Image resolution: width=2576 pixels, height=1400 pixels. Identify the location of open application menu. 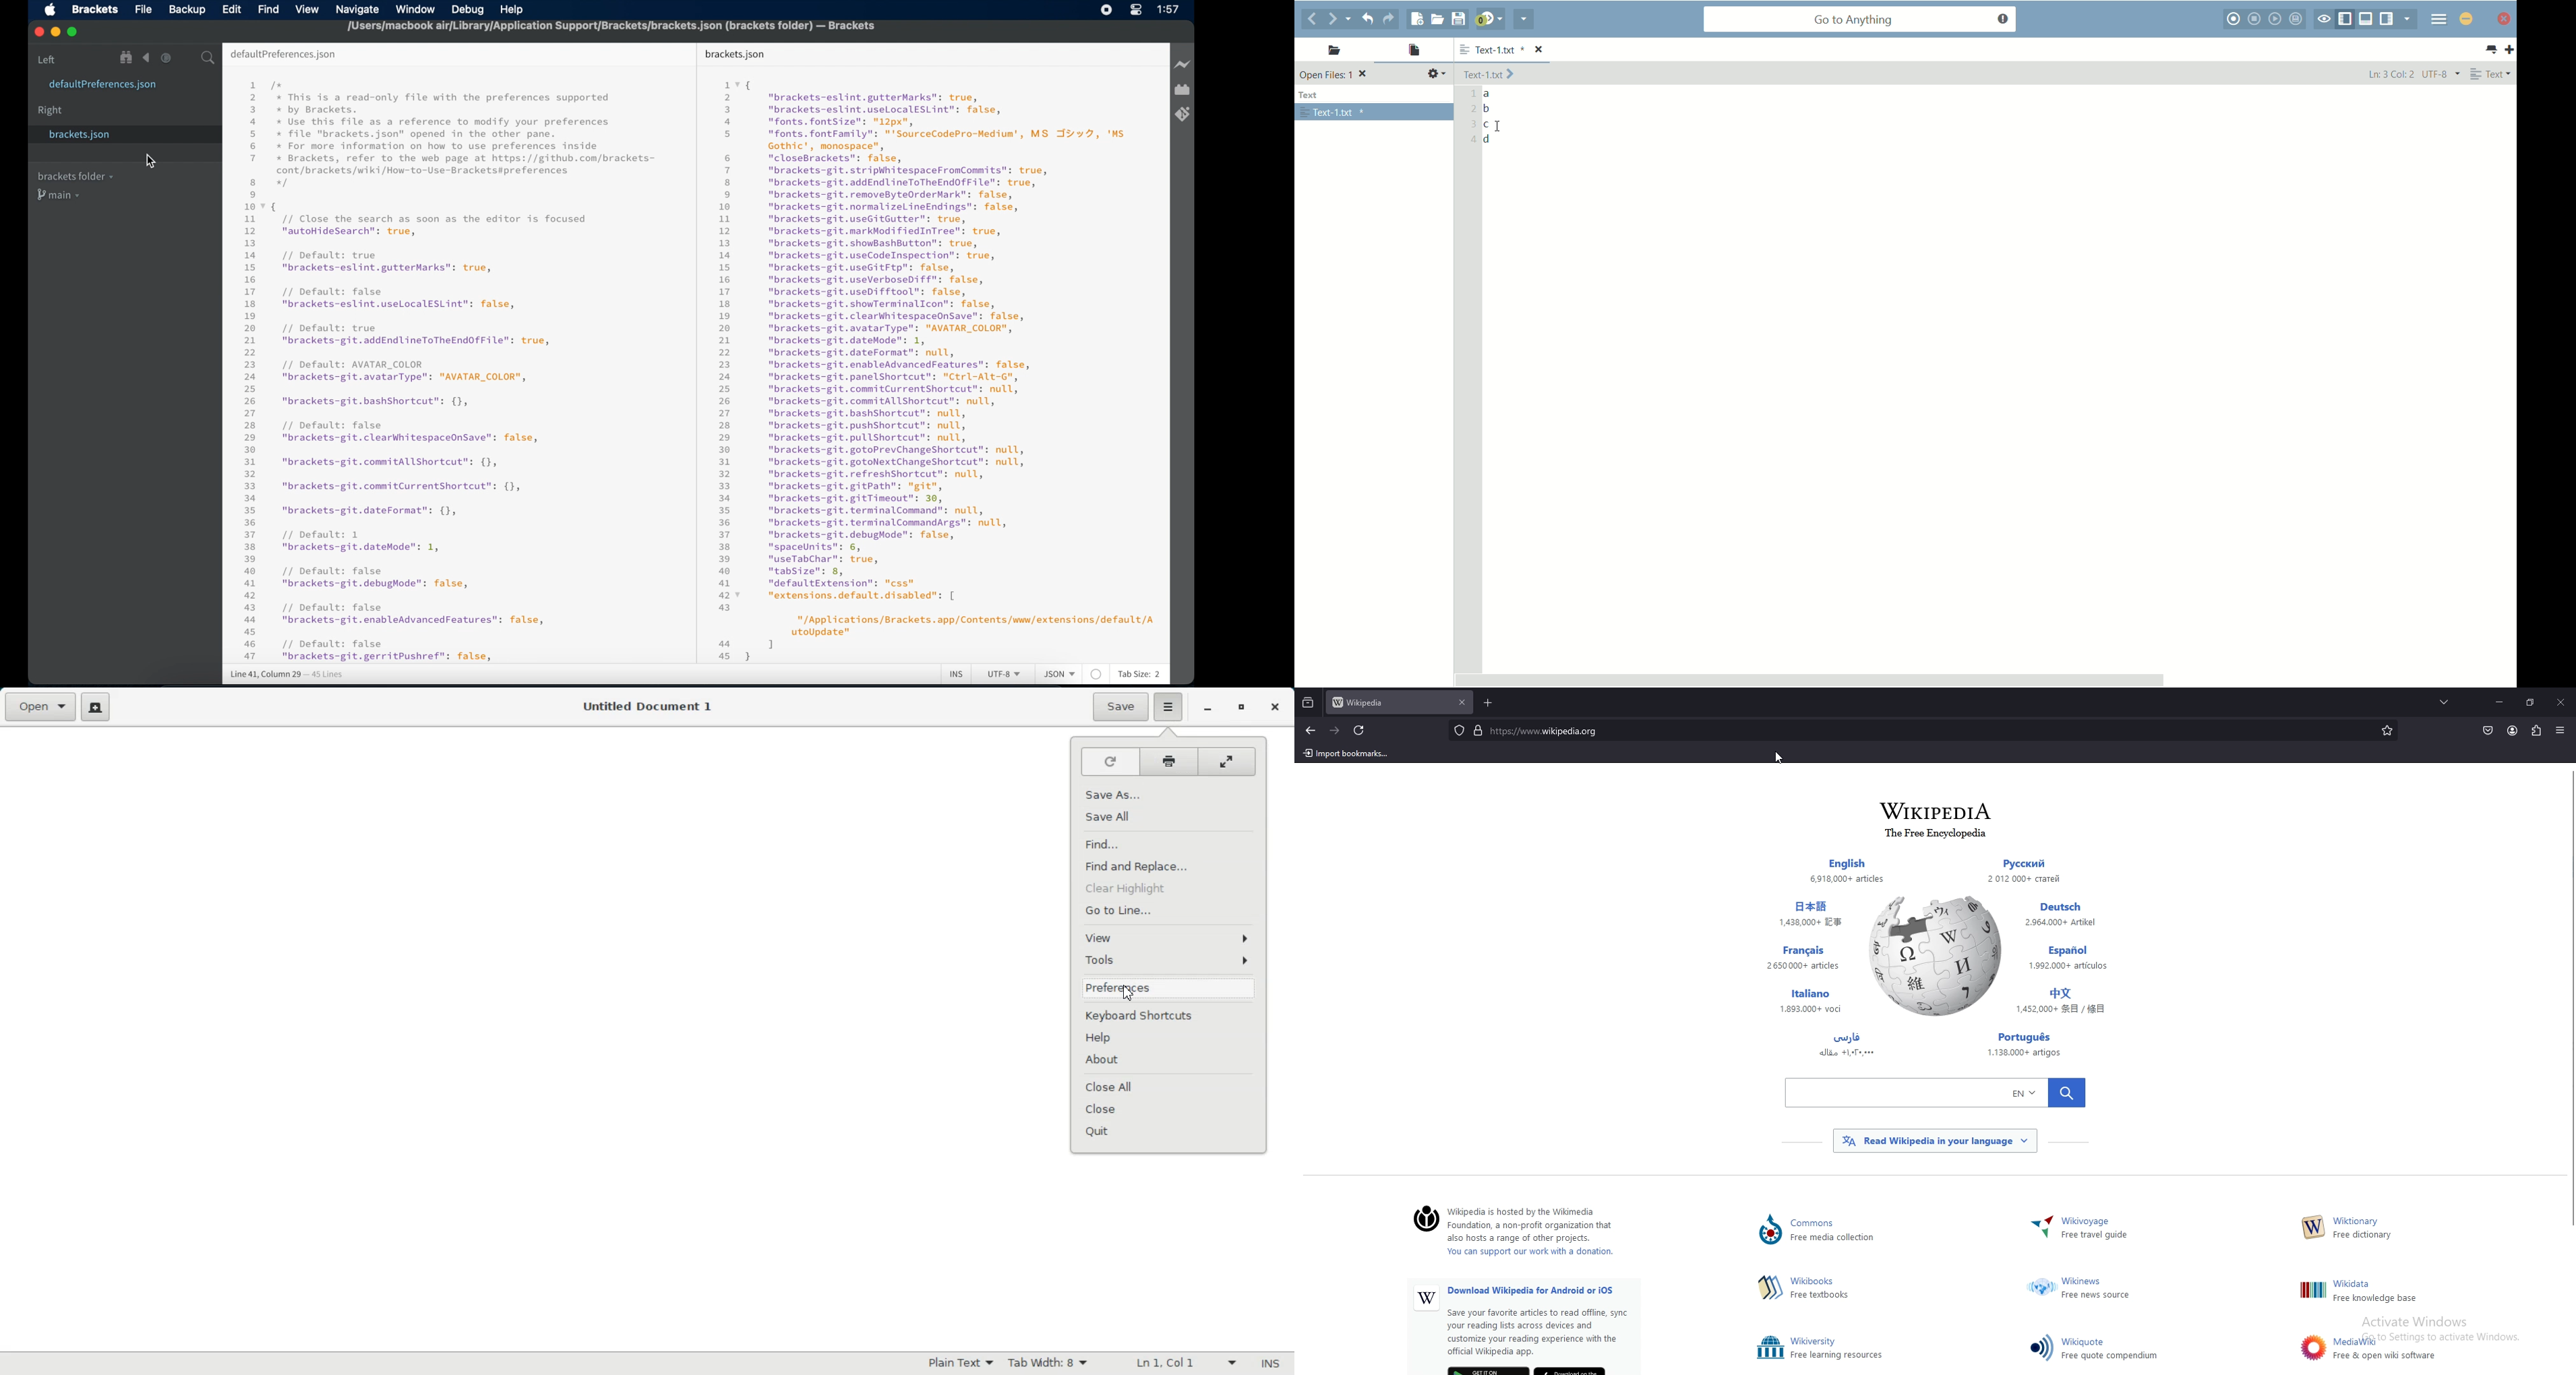
(2560, 731).